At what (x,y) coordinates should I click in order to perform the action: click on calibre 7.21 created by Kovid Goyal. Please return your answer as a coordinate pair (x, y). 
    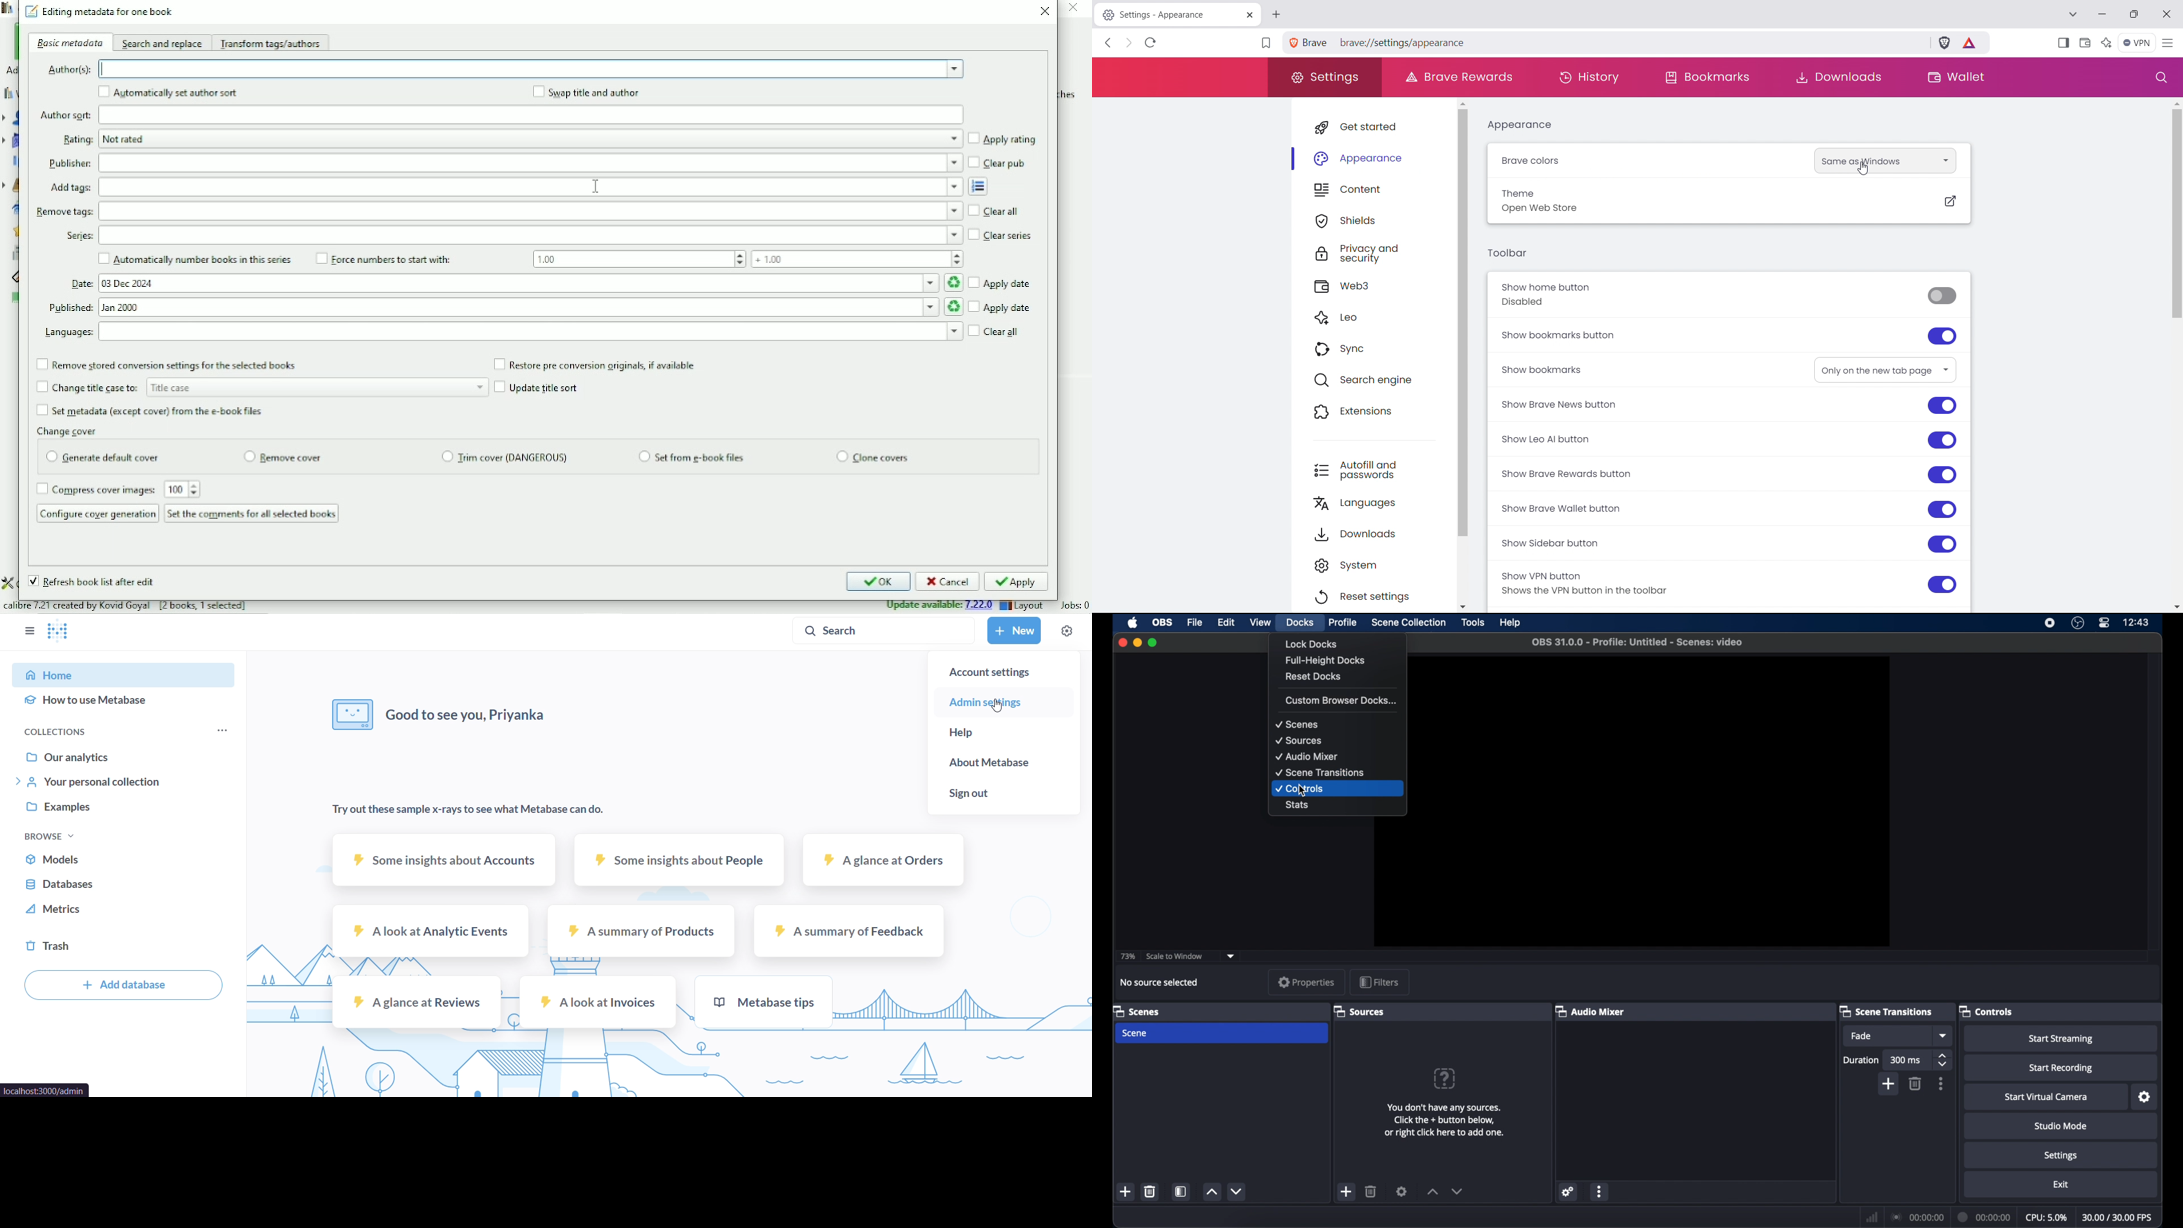
    Looking at the image, I should click on (140, 605).